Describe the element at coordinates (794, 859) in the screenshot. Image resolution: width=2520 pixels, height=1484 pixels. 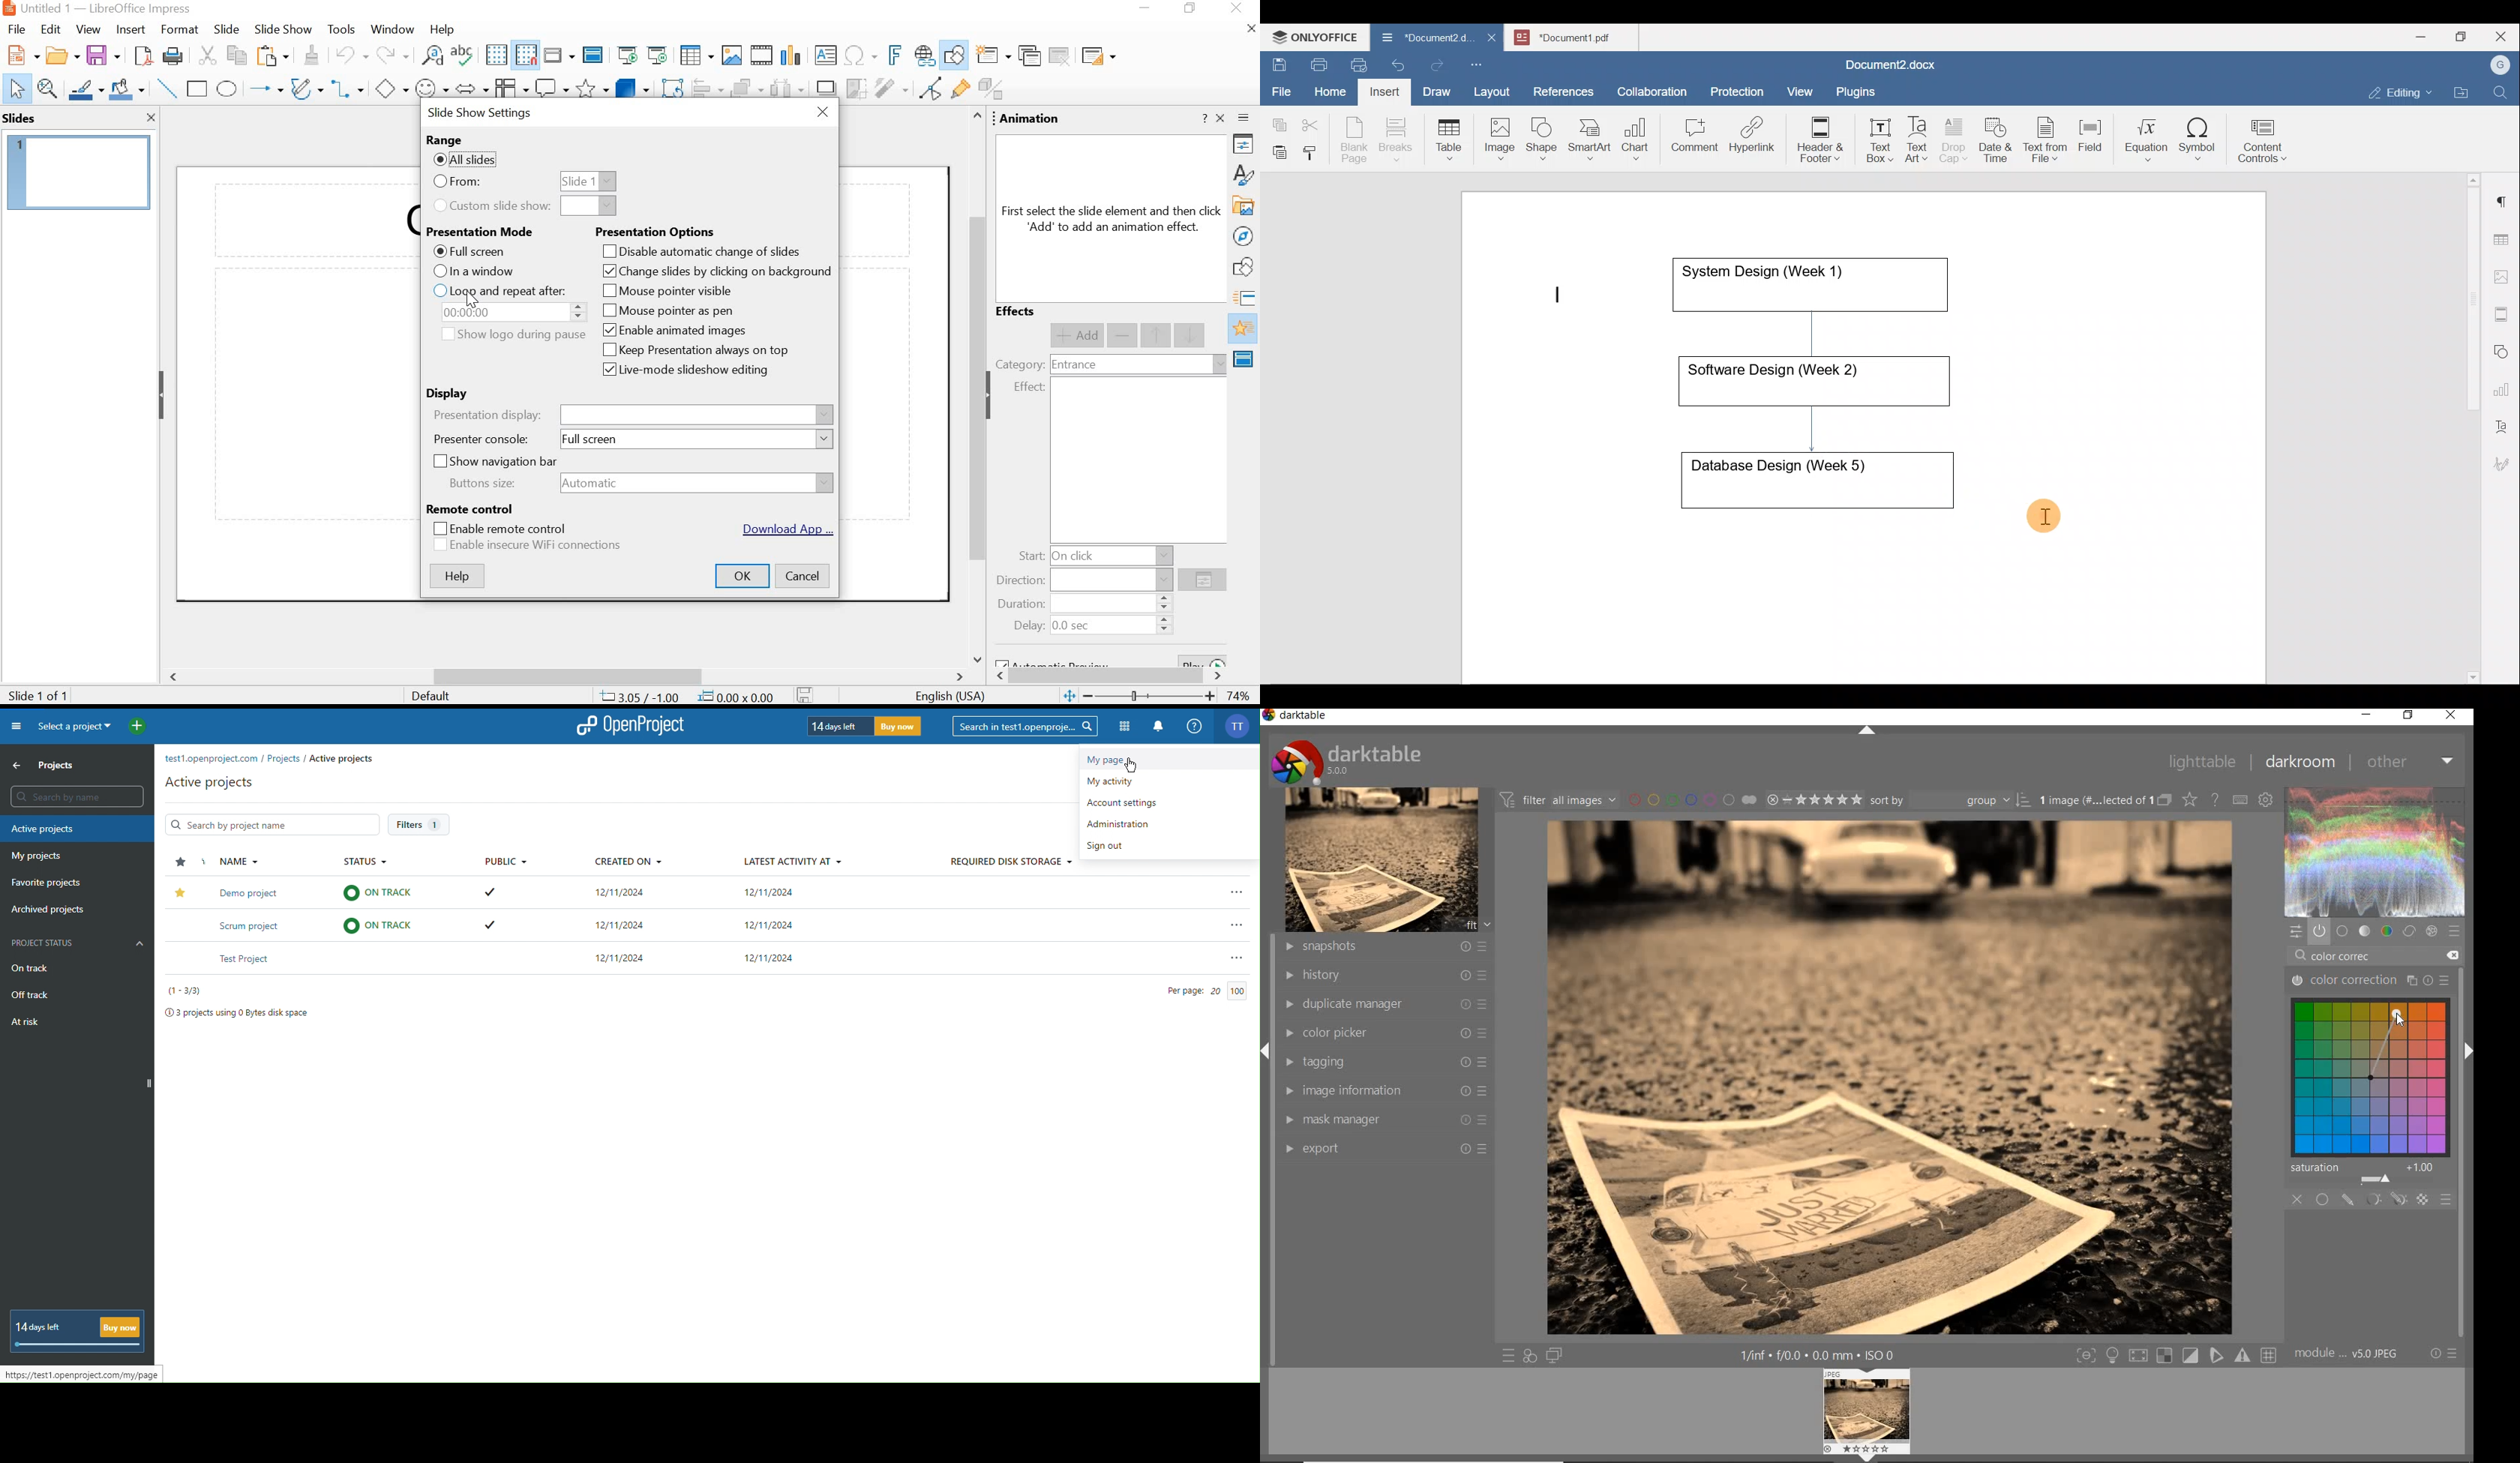
I see `Latest Activity At` at that location.